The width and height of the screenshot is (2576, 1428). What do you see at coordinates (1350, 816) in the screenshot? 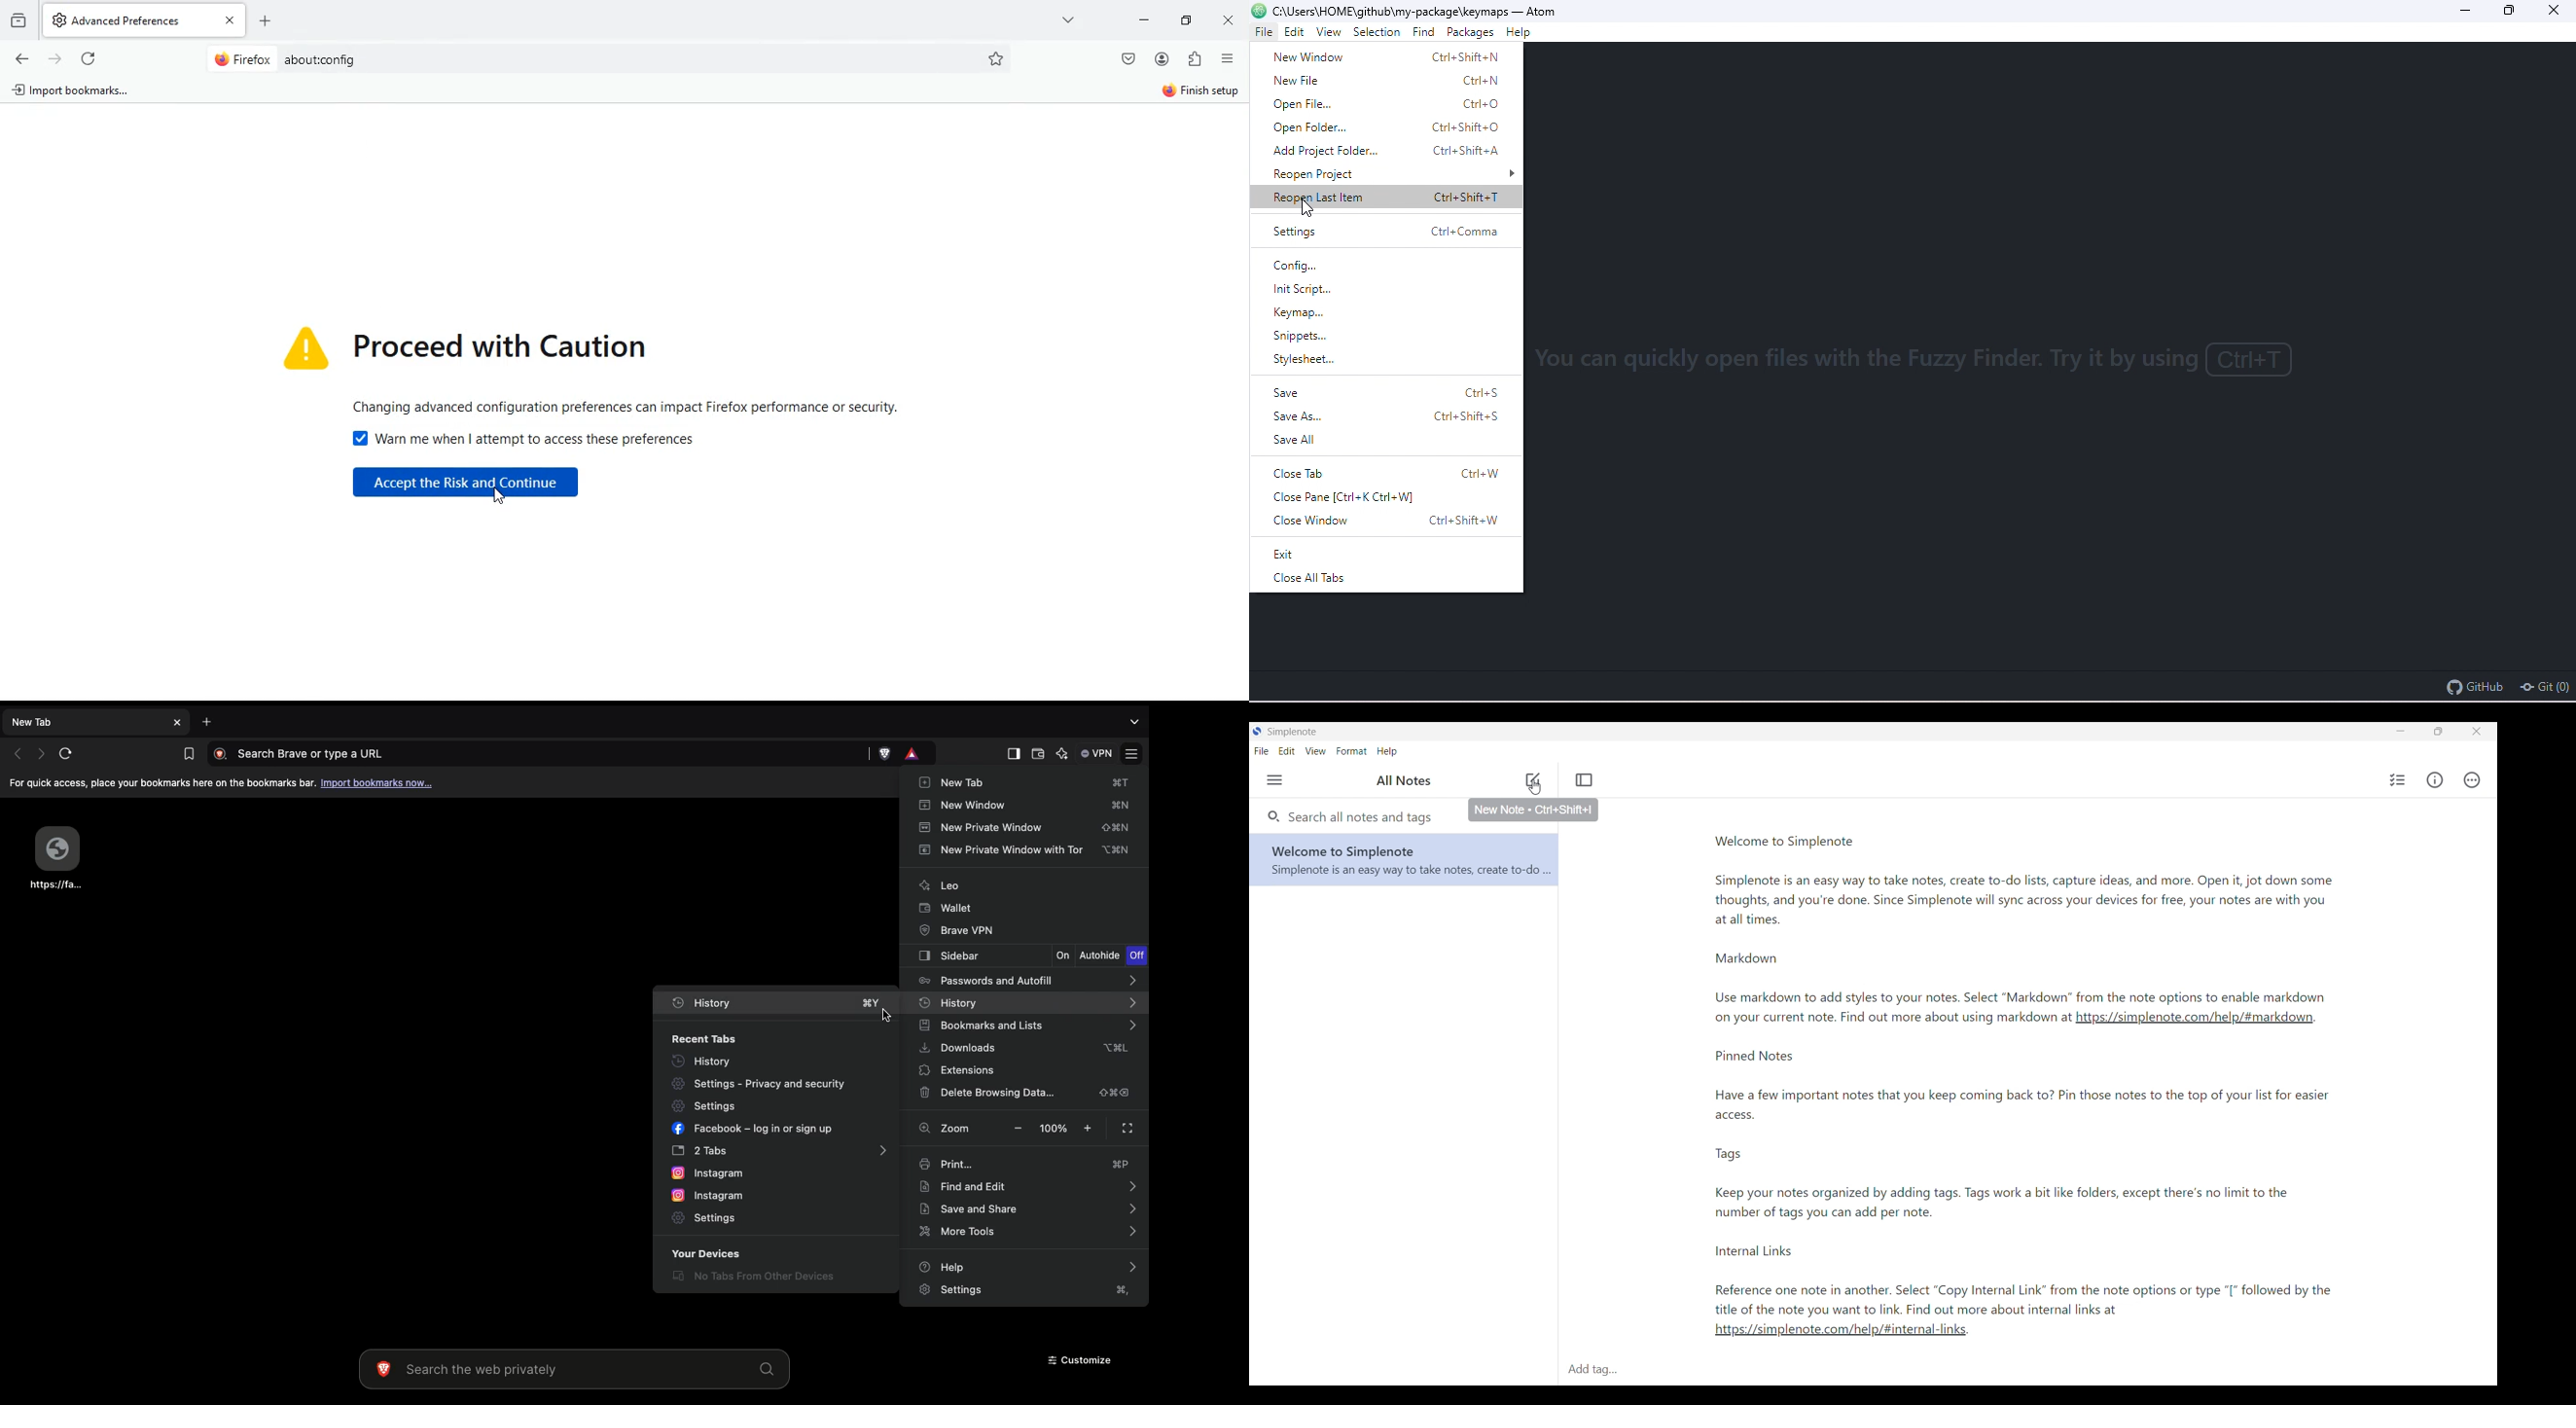
I see `Search all notes and tags` at bounding box center [1350, 816].